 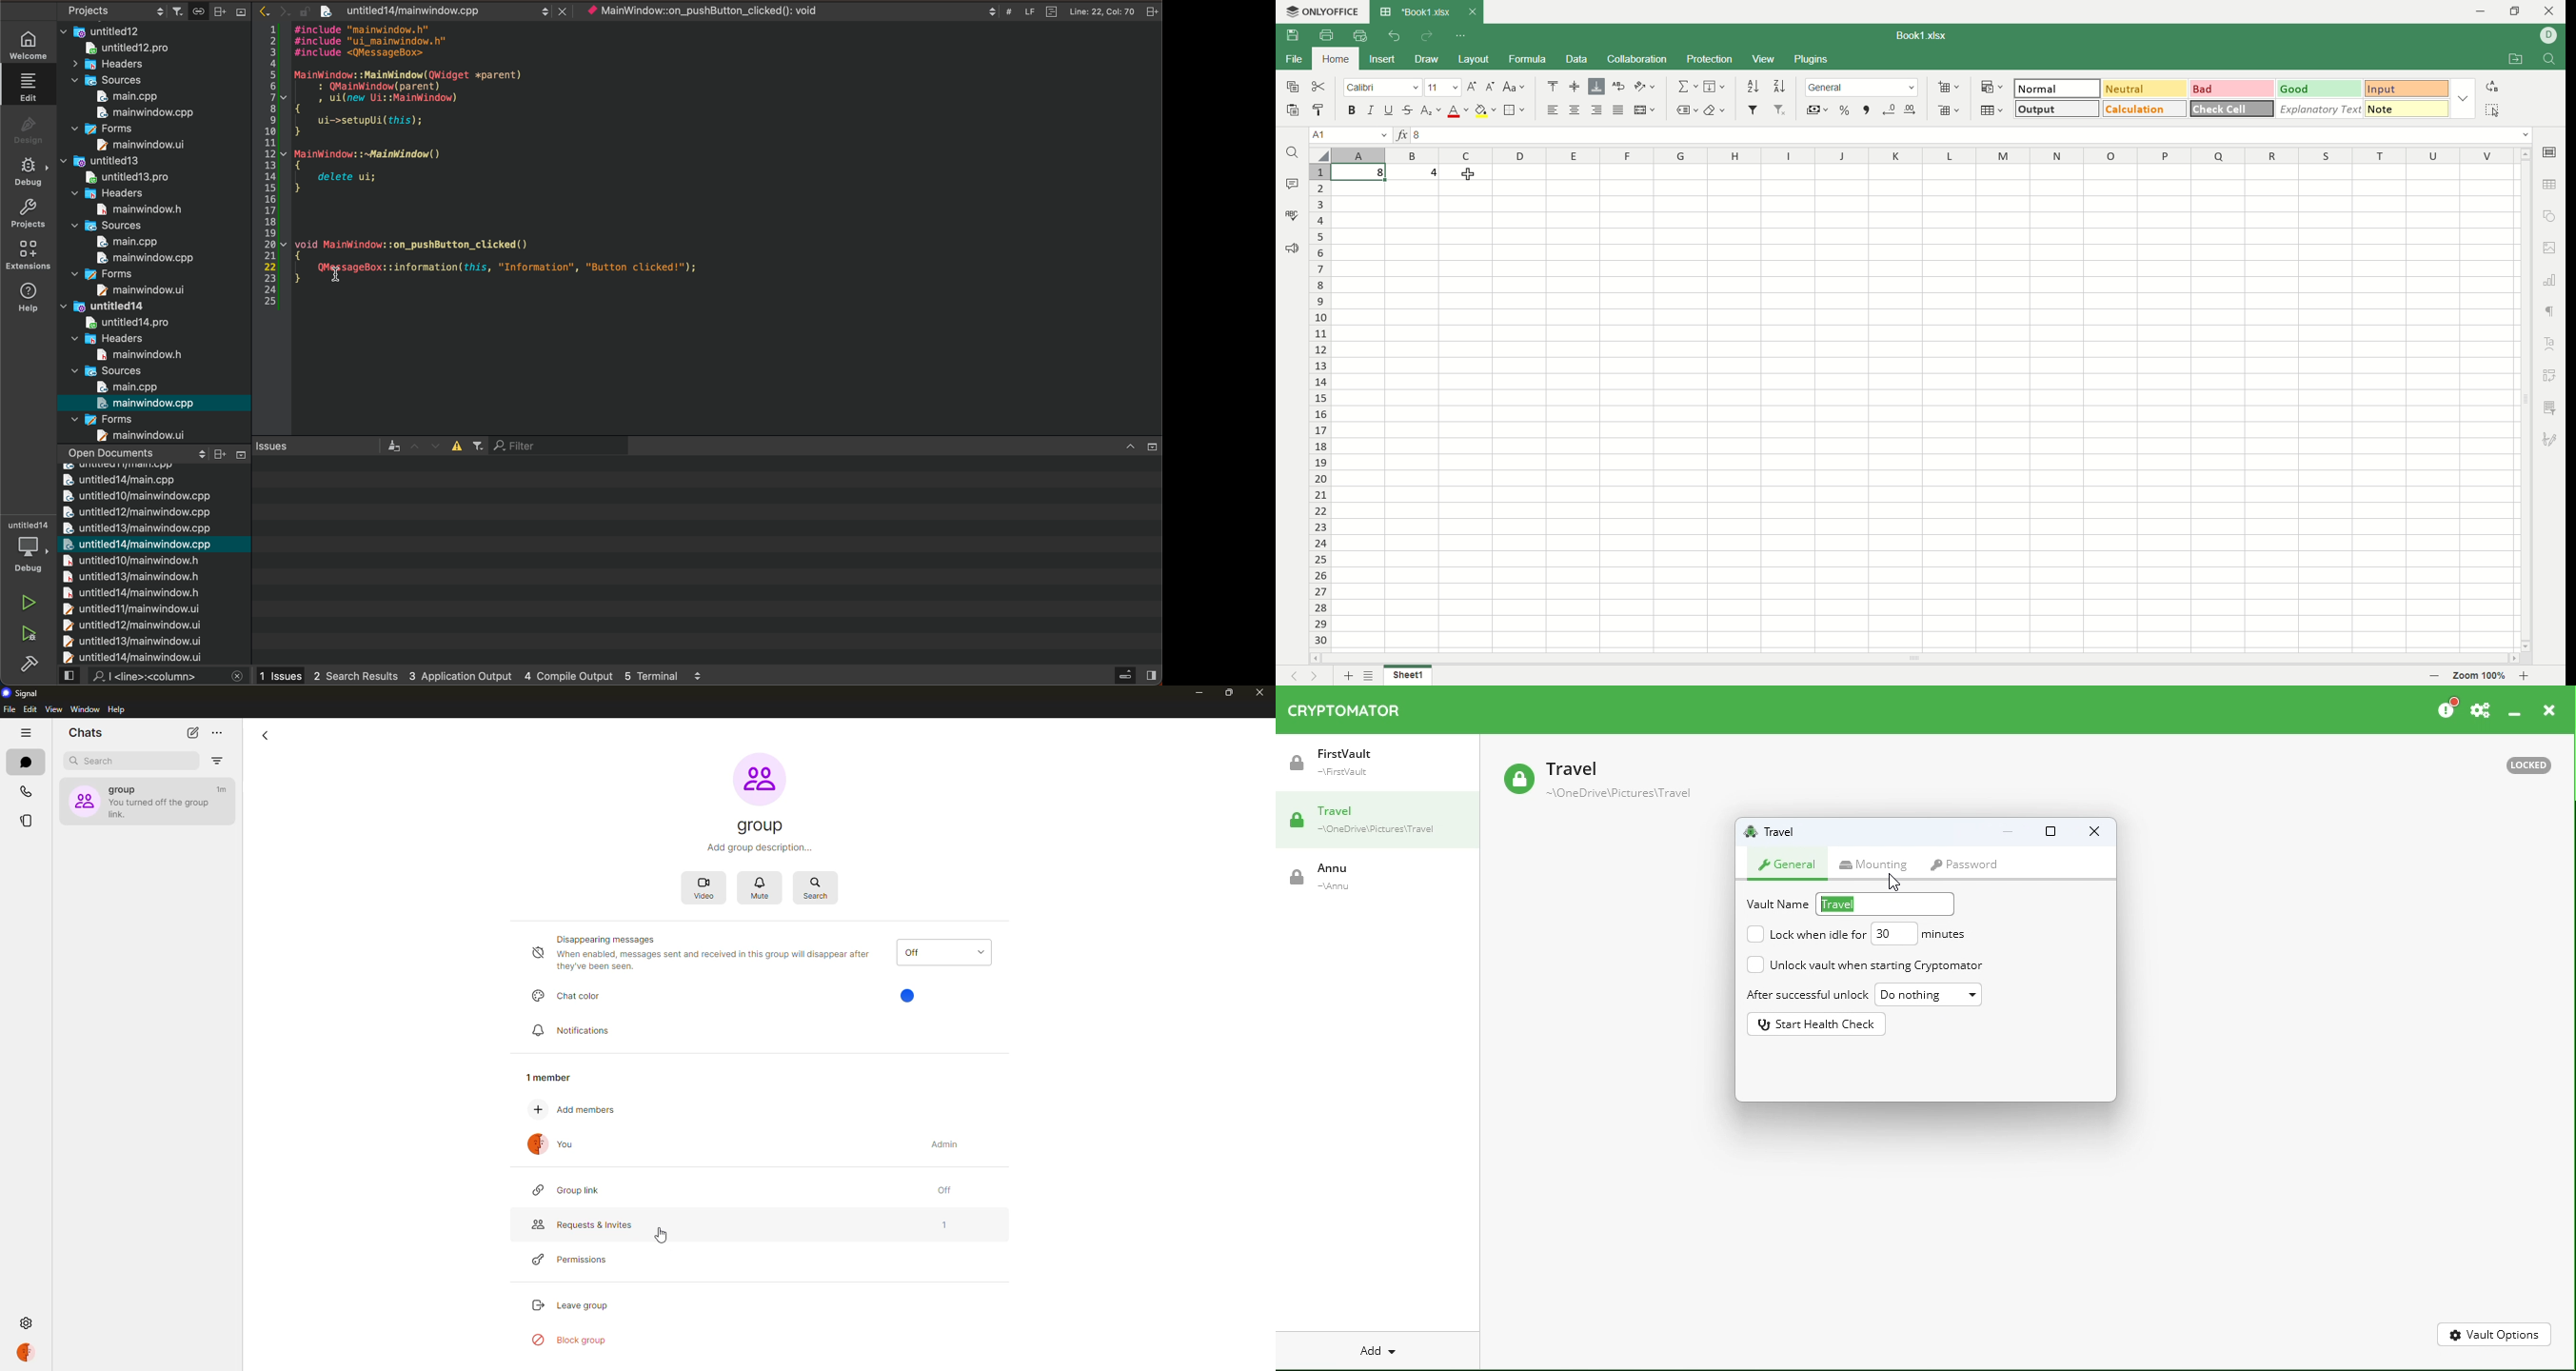 I want to click on filter, so click(x=1753, y=110).